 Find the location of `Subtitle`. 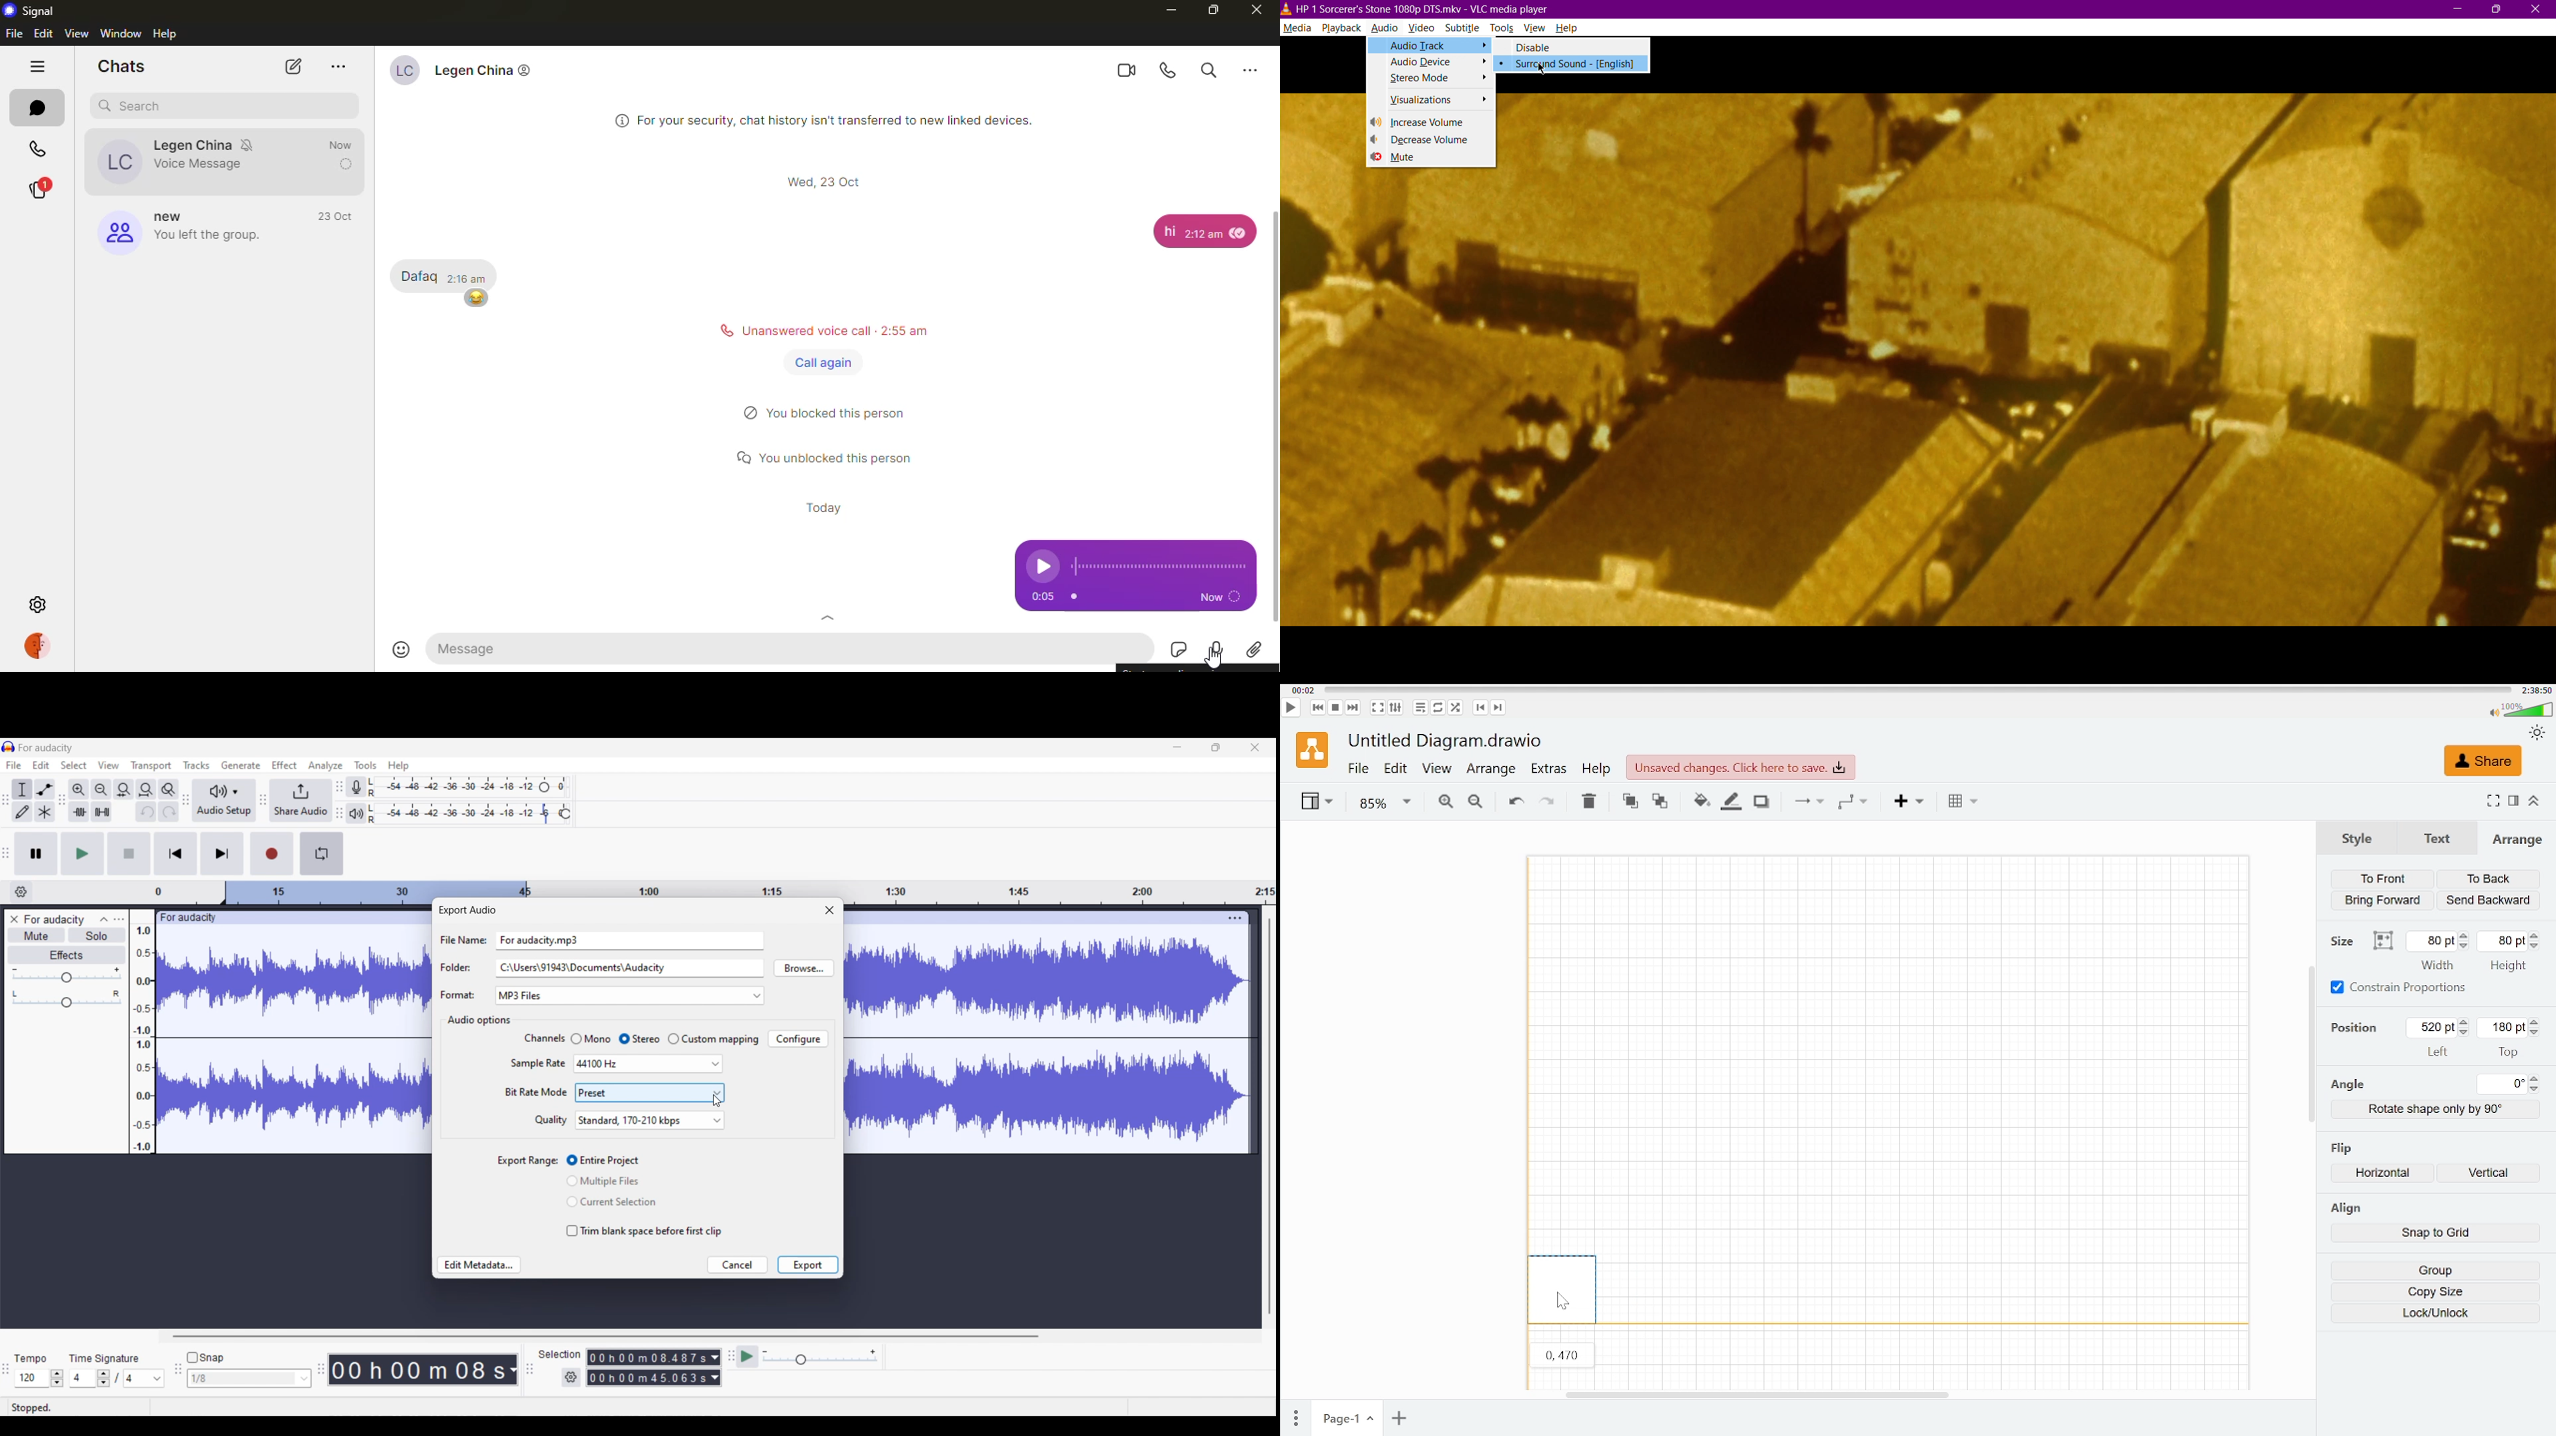

Subtitle is located at coordinates (1464, 29).